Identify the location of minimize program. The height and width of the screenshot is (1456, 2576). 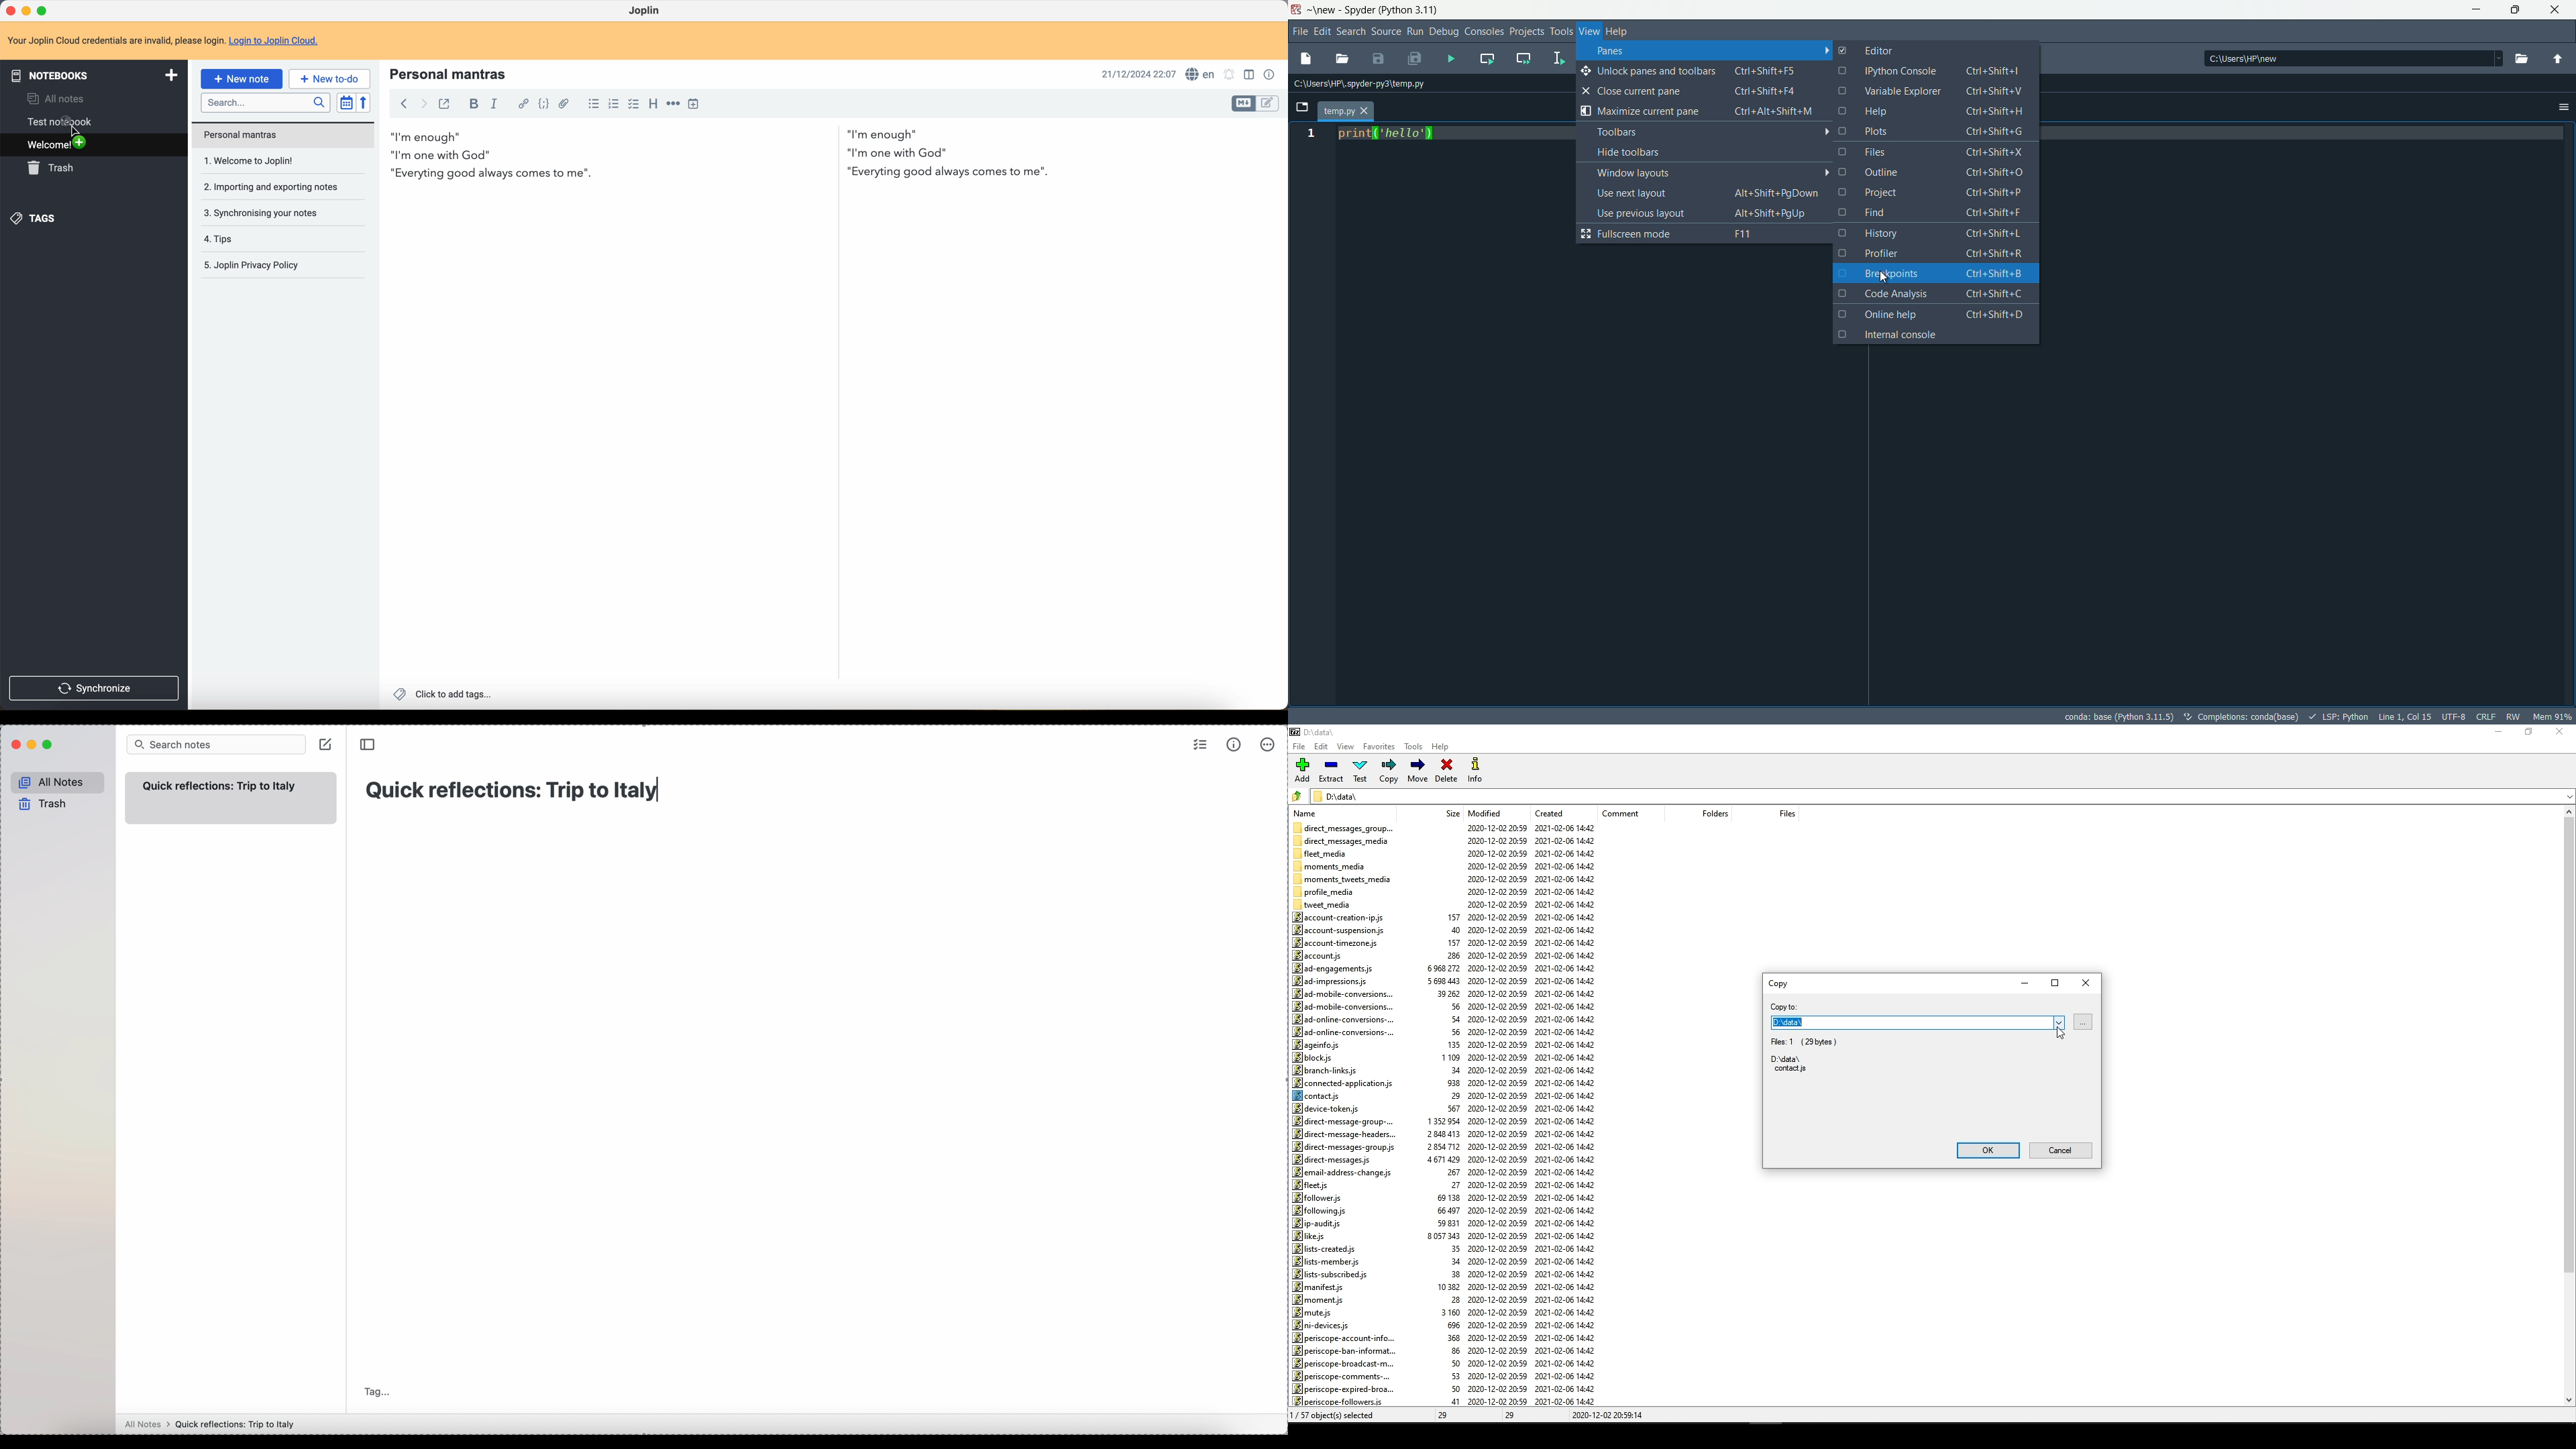
(28, 12).